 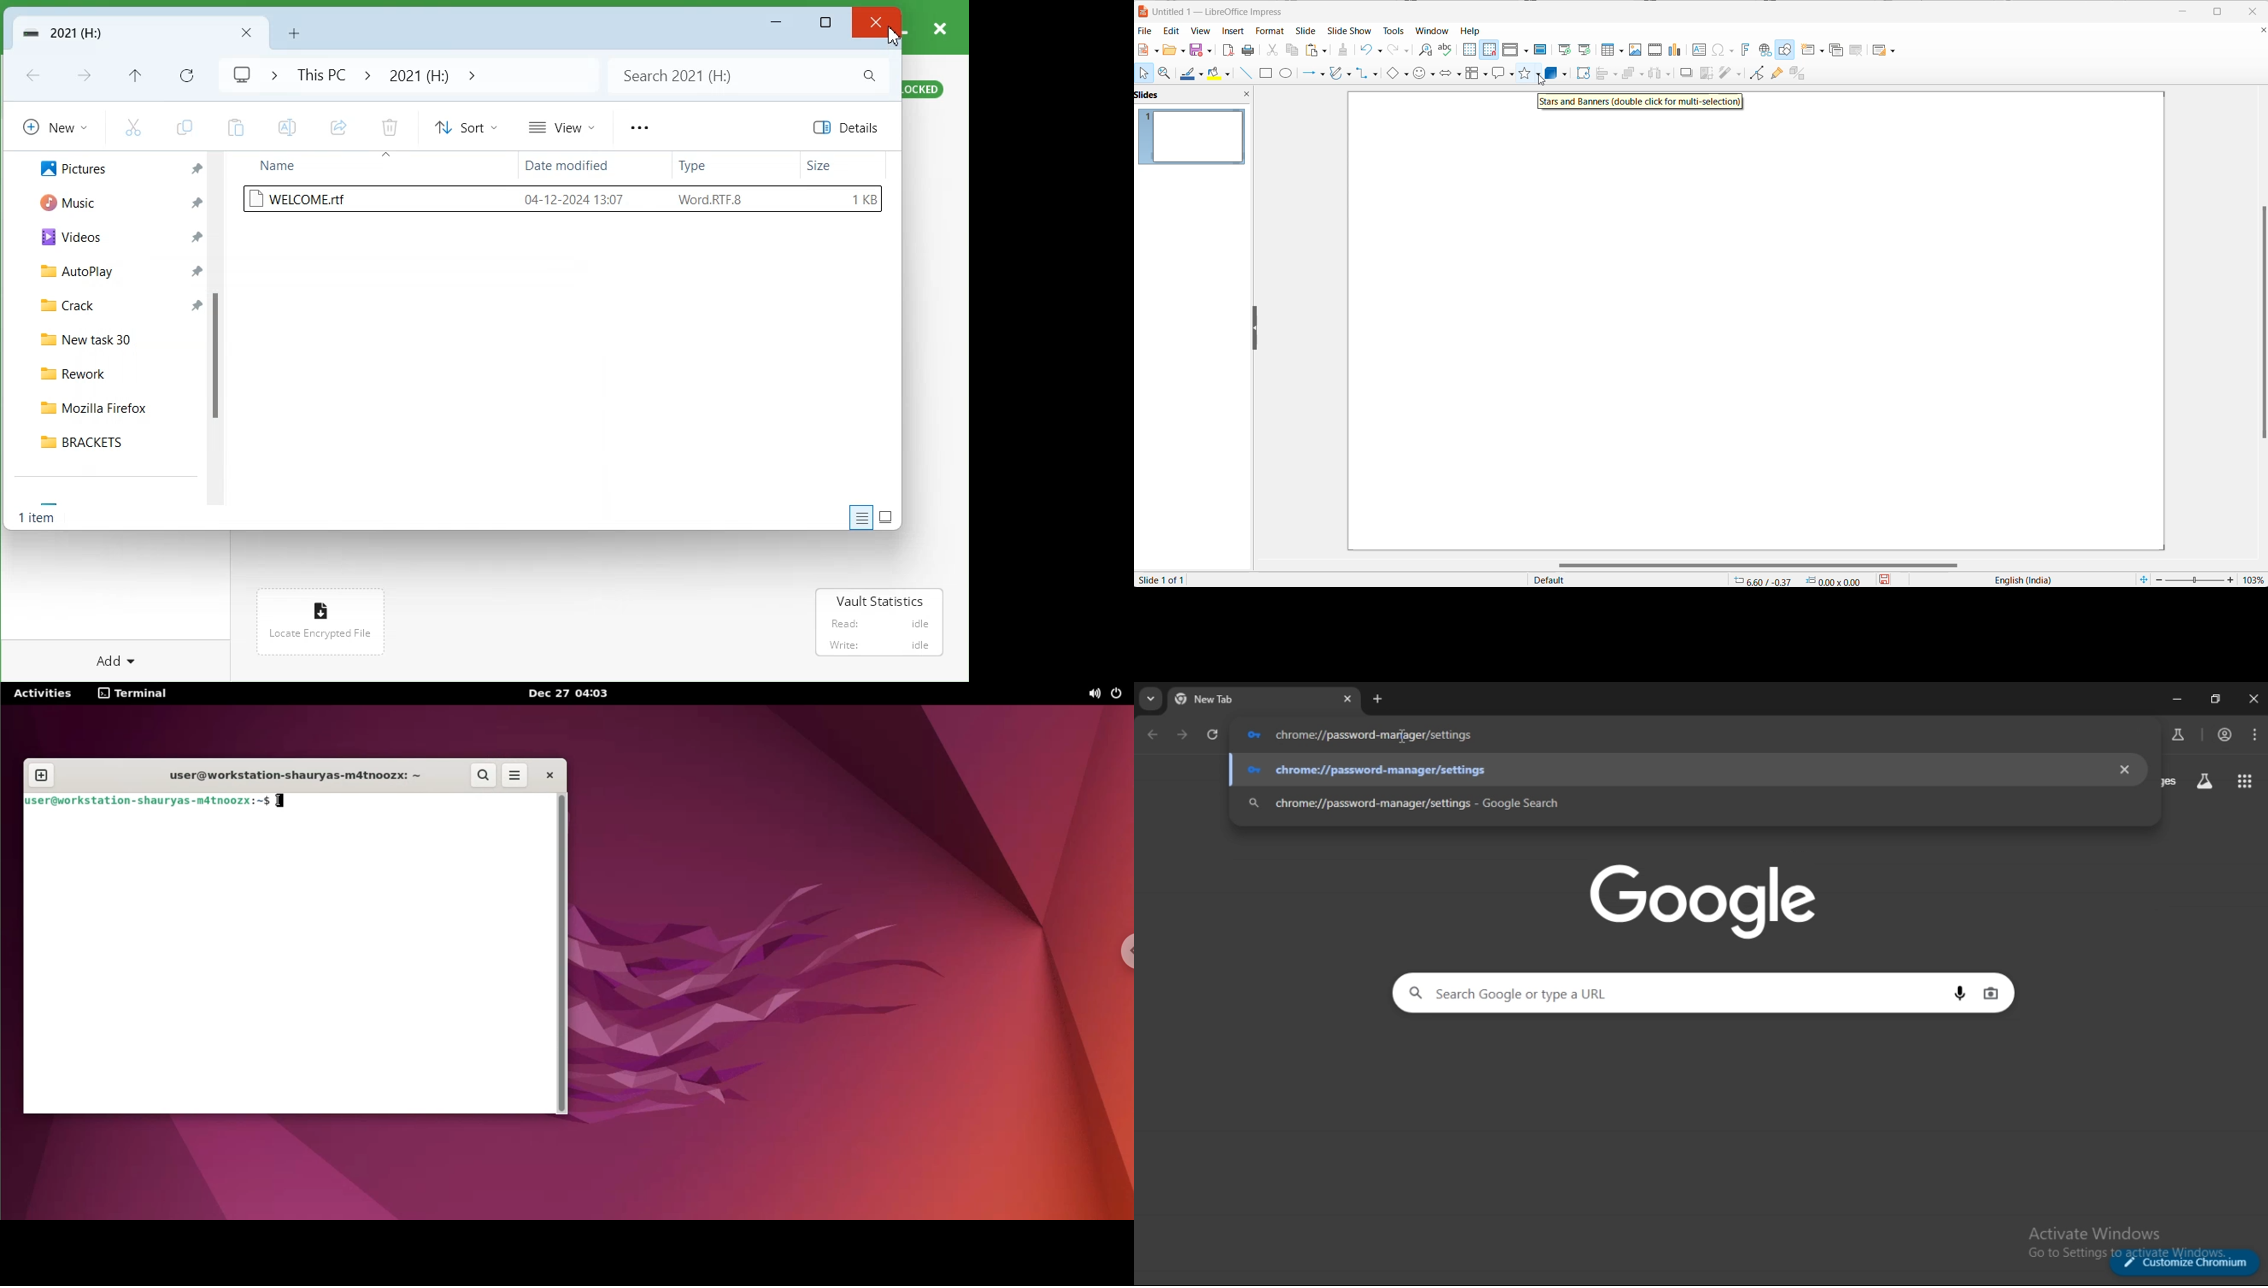 What do you see at coordinates (861, 516) in the screenshot?
I see `Display information about each item to the window` at bounding box center [861, 516].